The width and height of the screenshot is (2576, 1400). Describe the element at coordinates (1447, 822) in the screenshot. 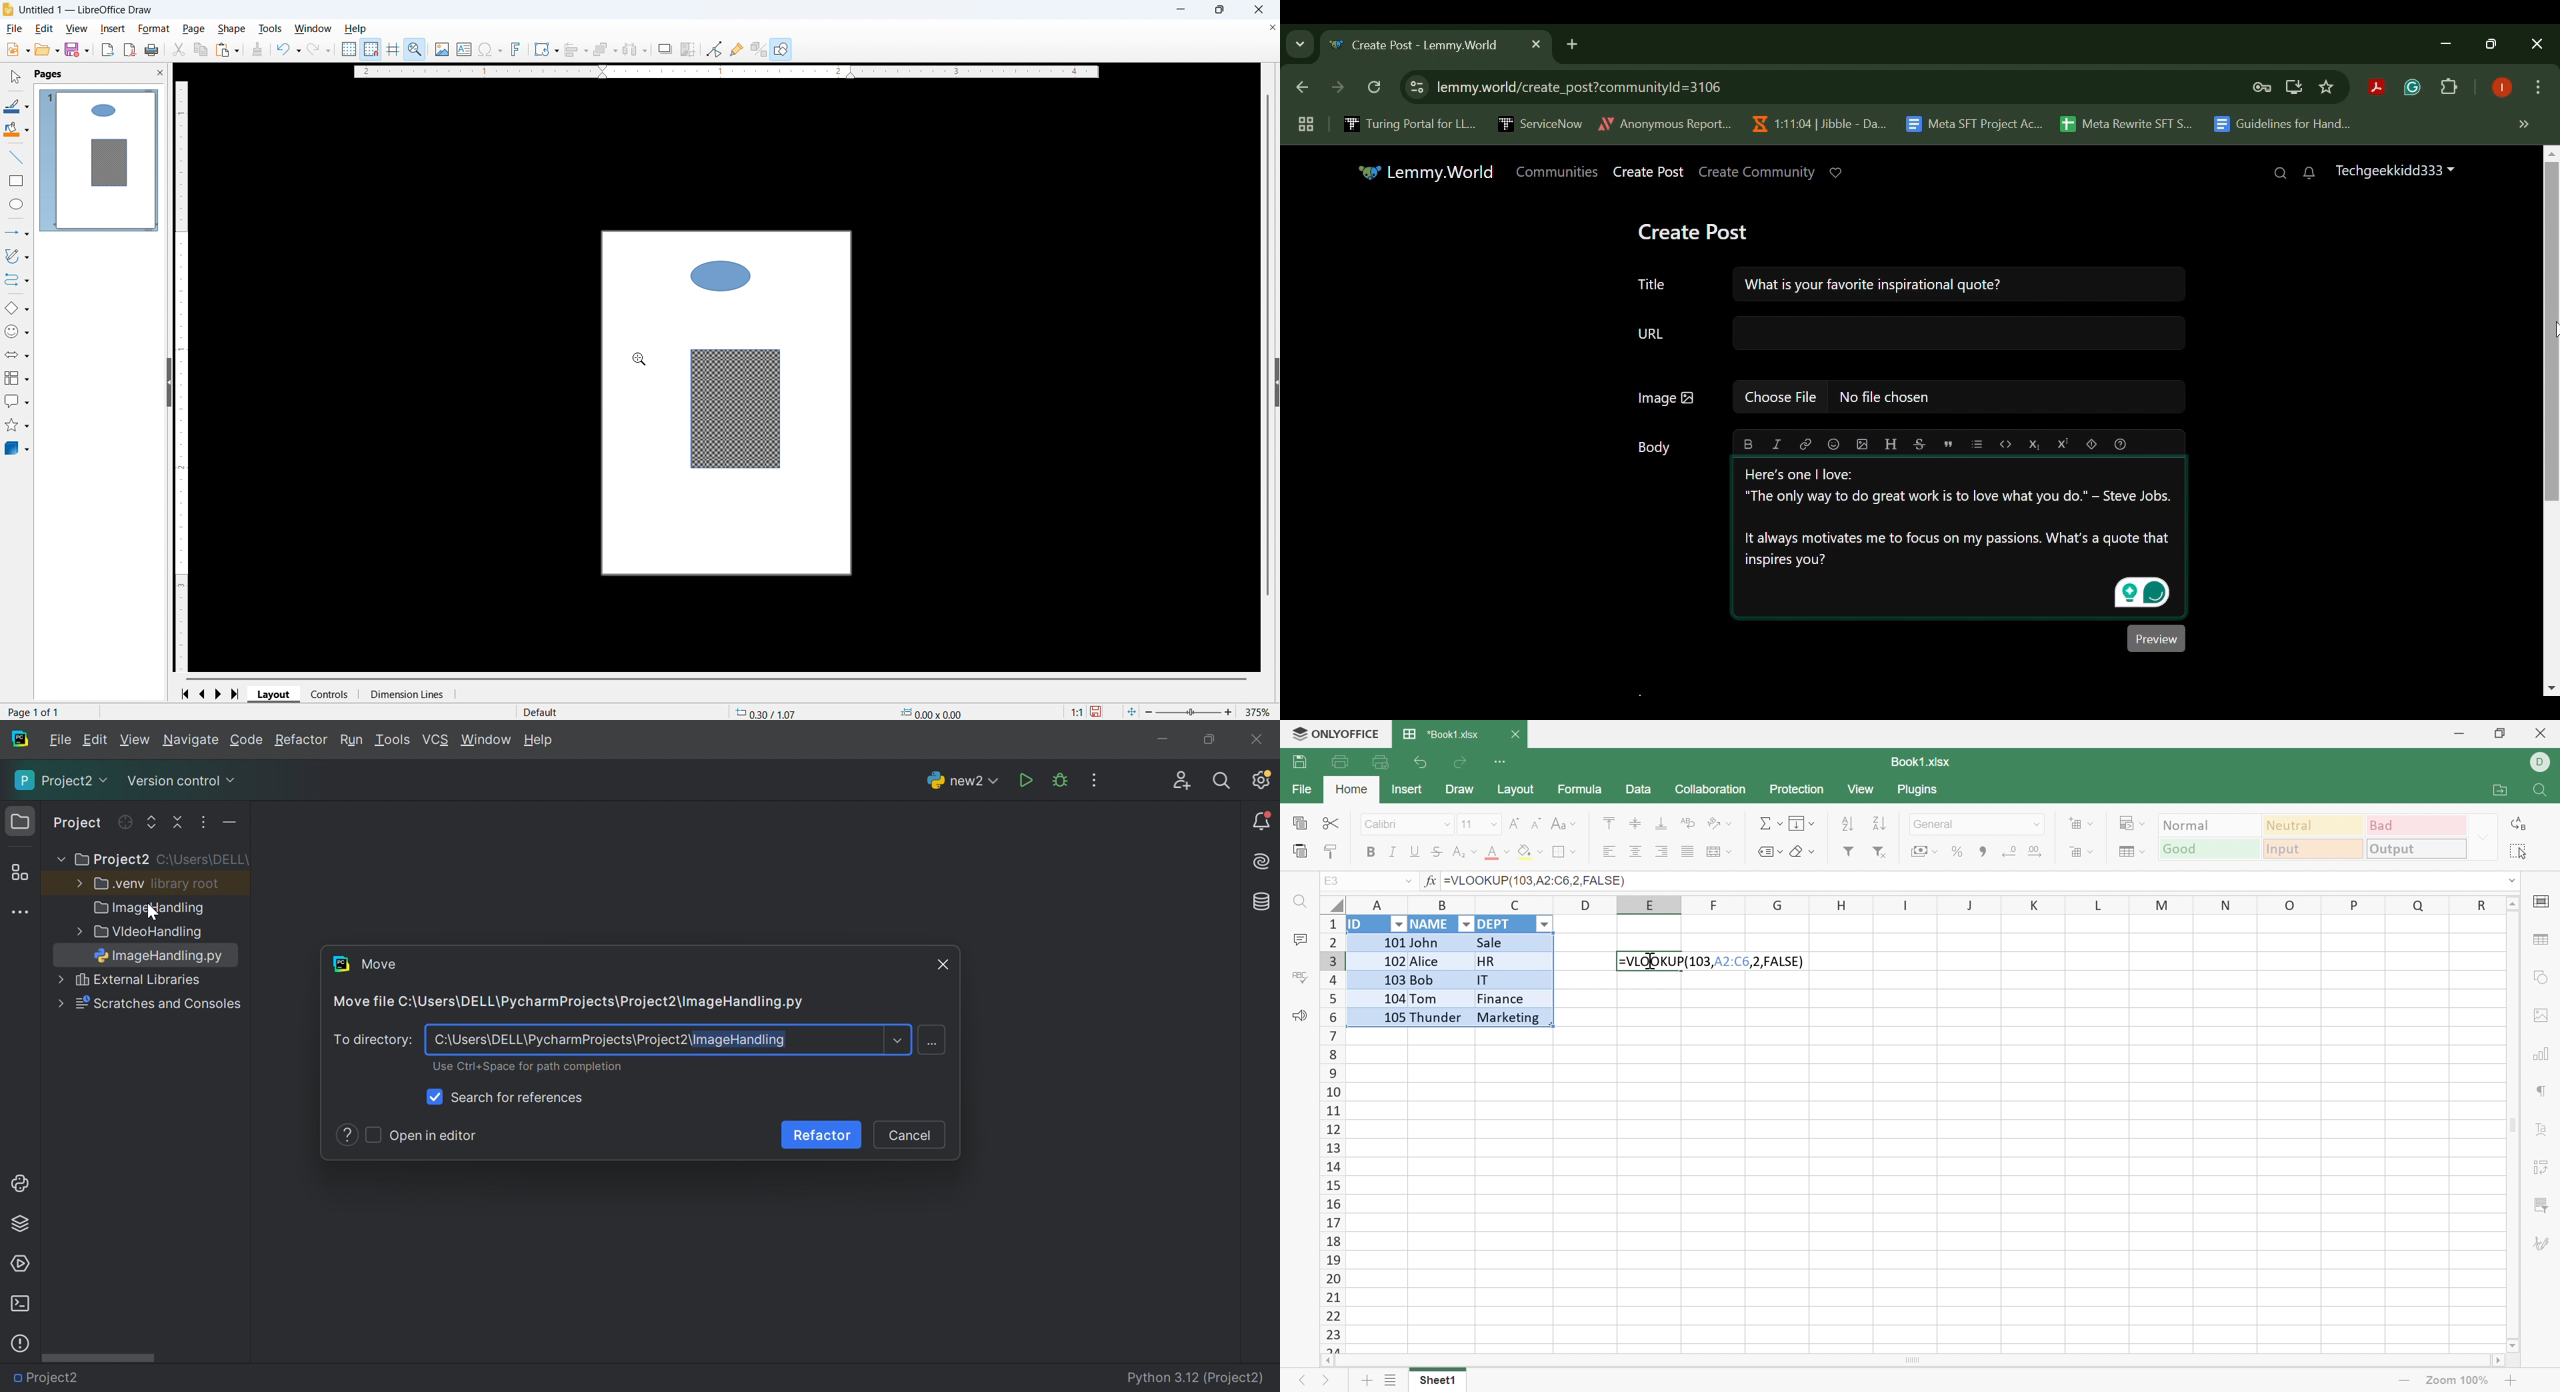

I see `Drop Down` at that location.